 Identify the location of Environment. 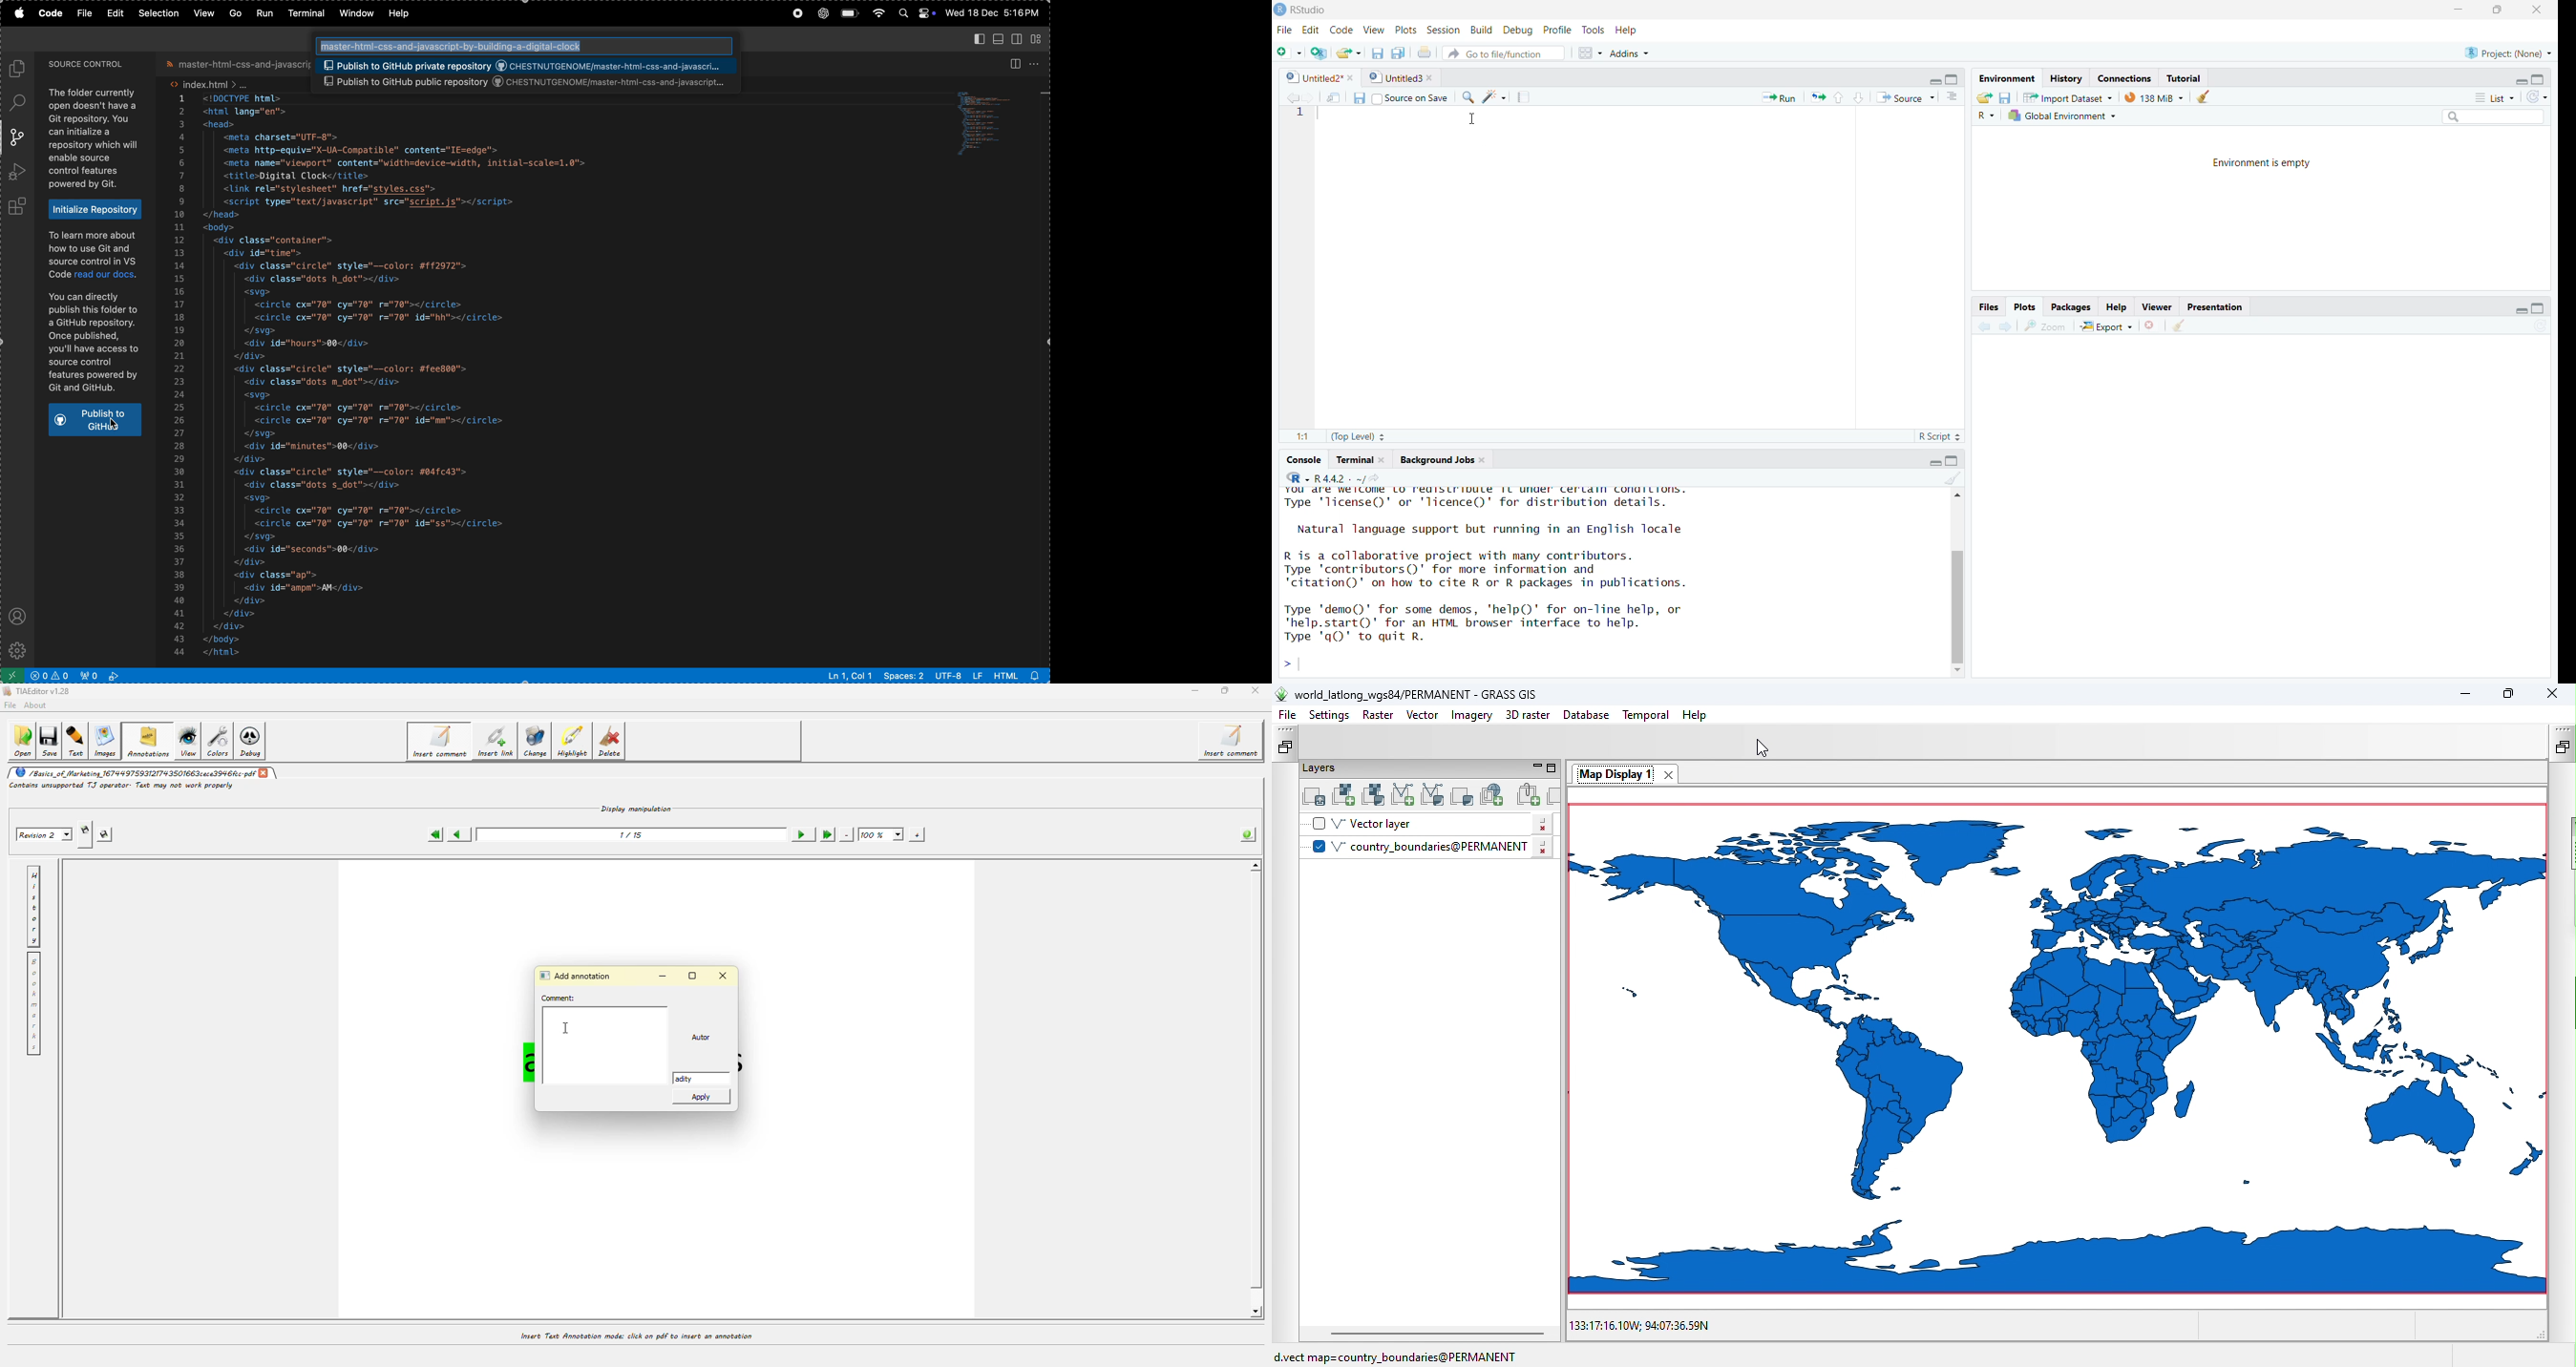
(2007, 76).